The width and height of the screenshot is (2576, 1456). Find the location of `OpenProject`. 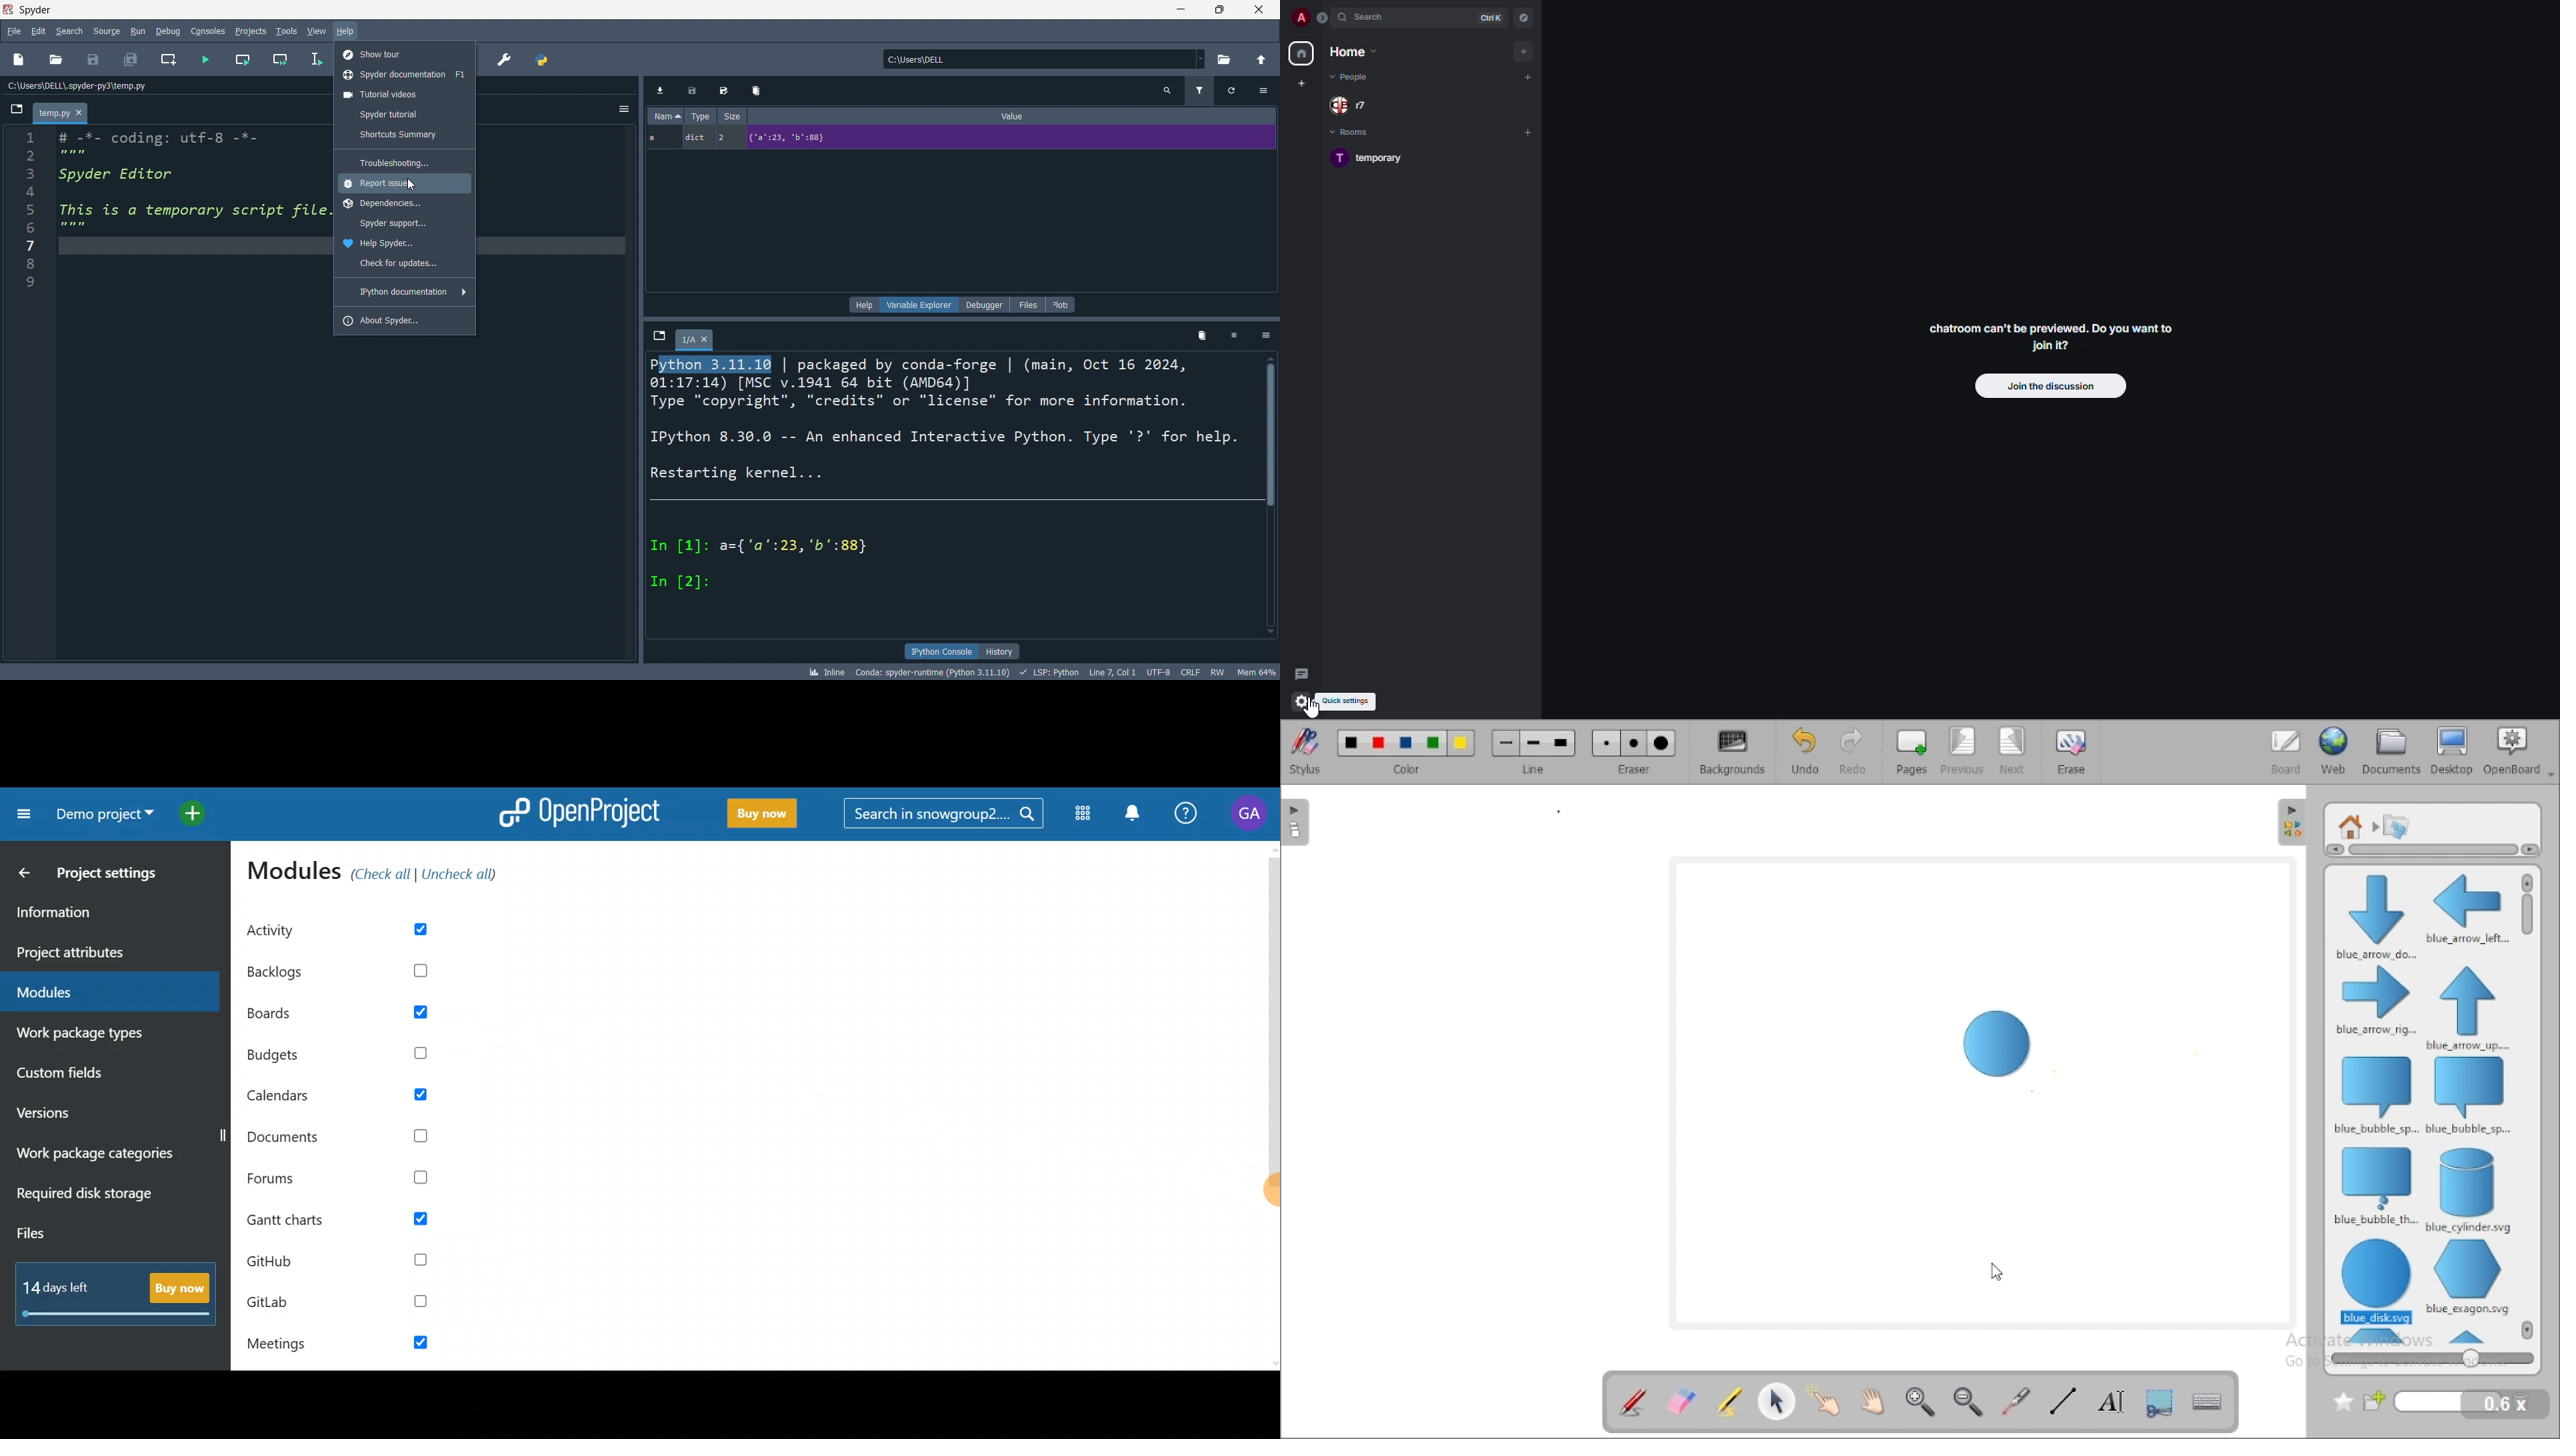

OpenProject is located at coordinates (580, 817).